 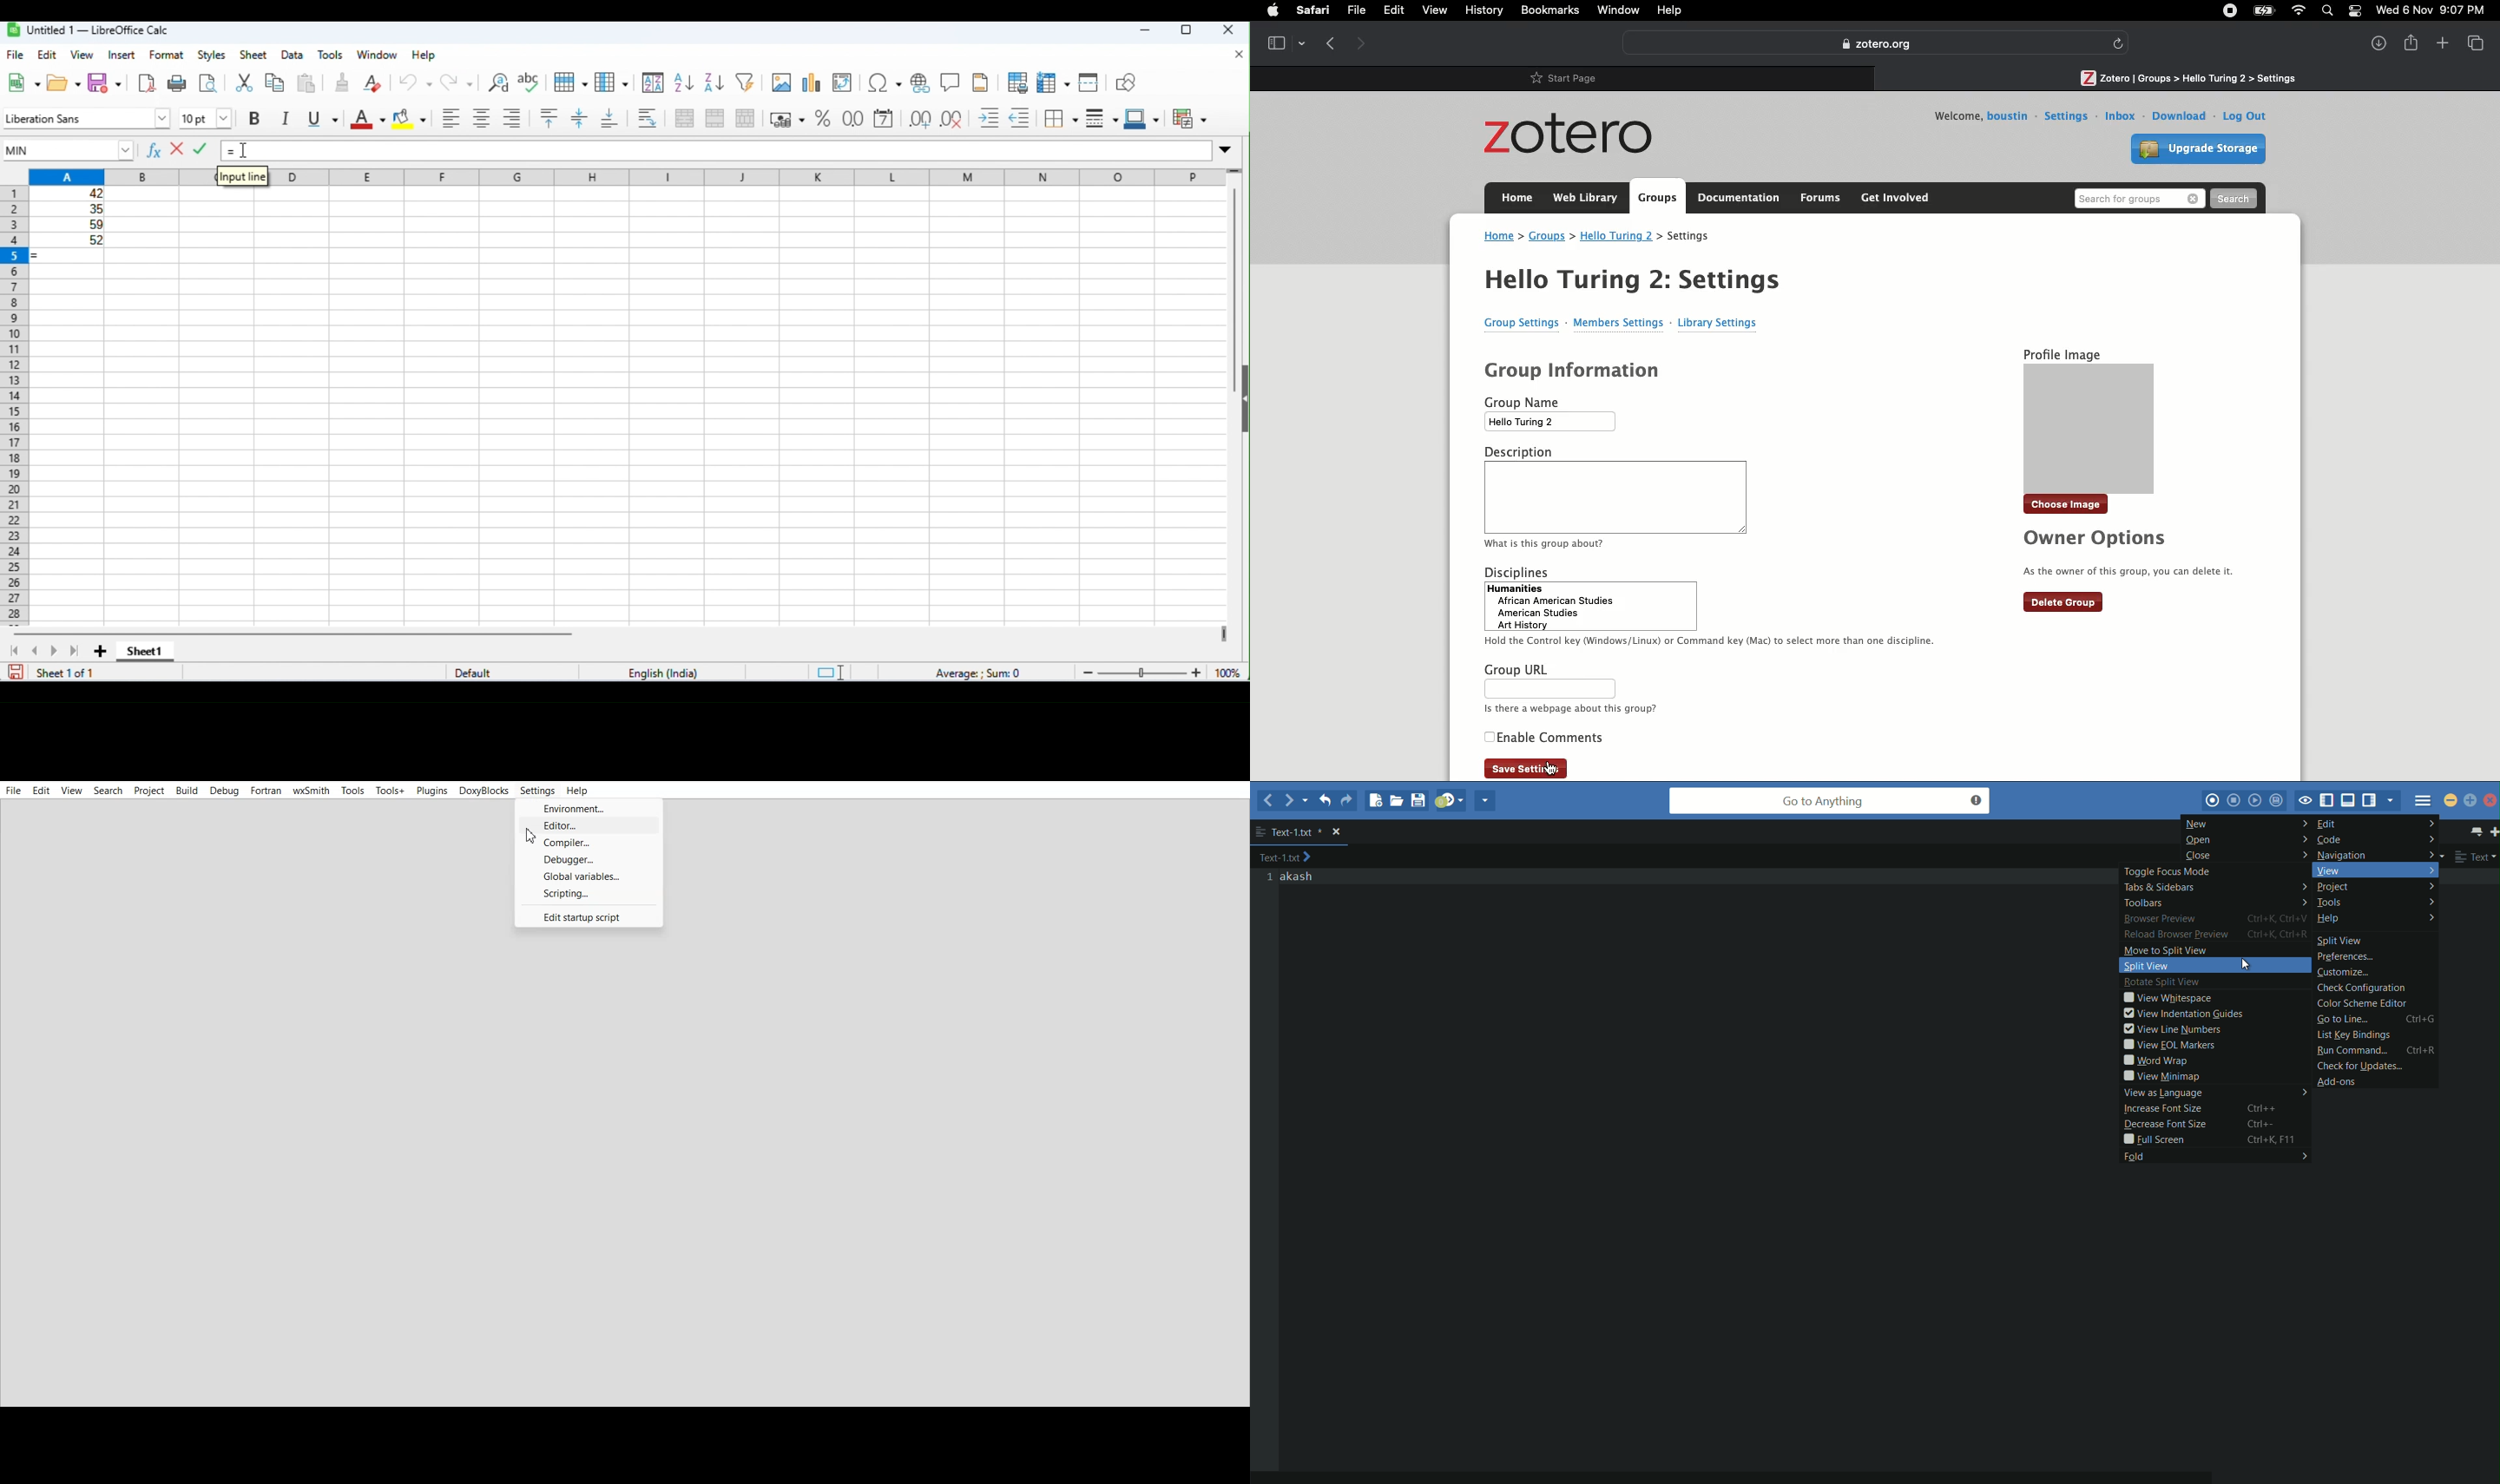 What do you see at coordinates (19, 650) in the screenshot?
I see `first sheet` at bounding box center [19, 650].